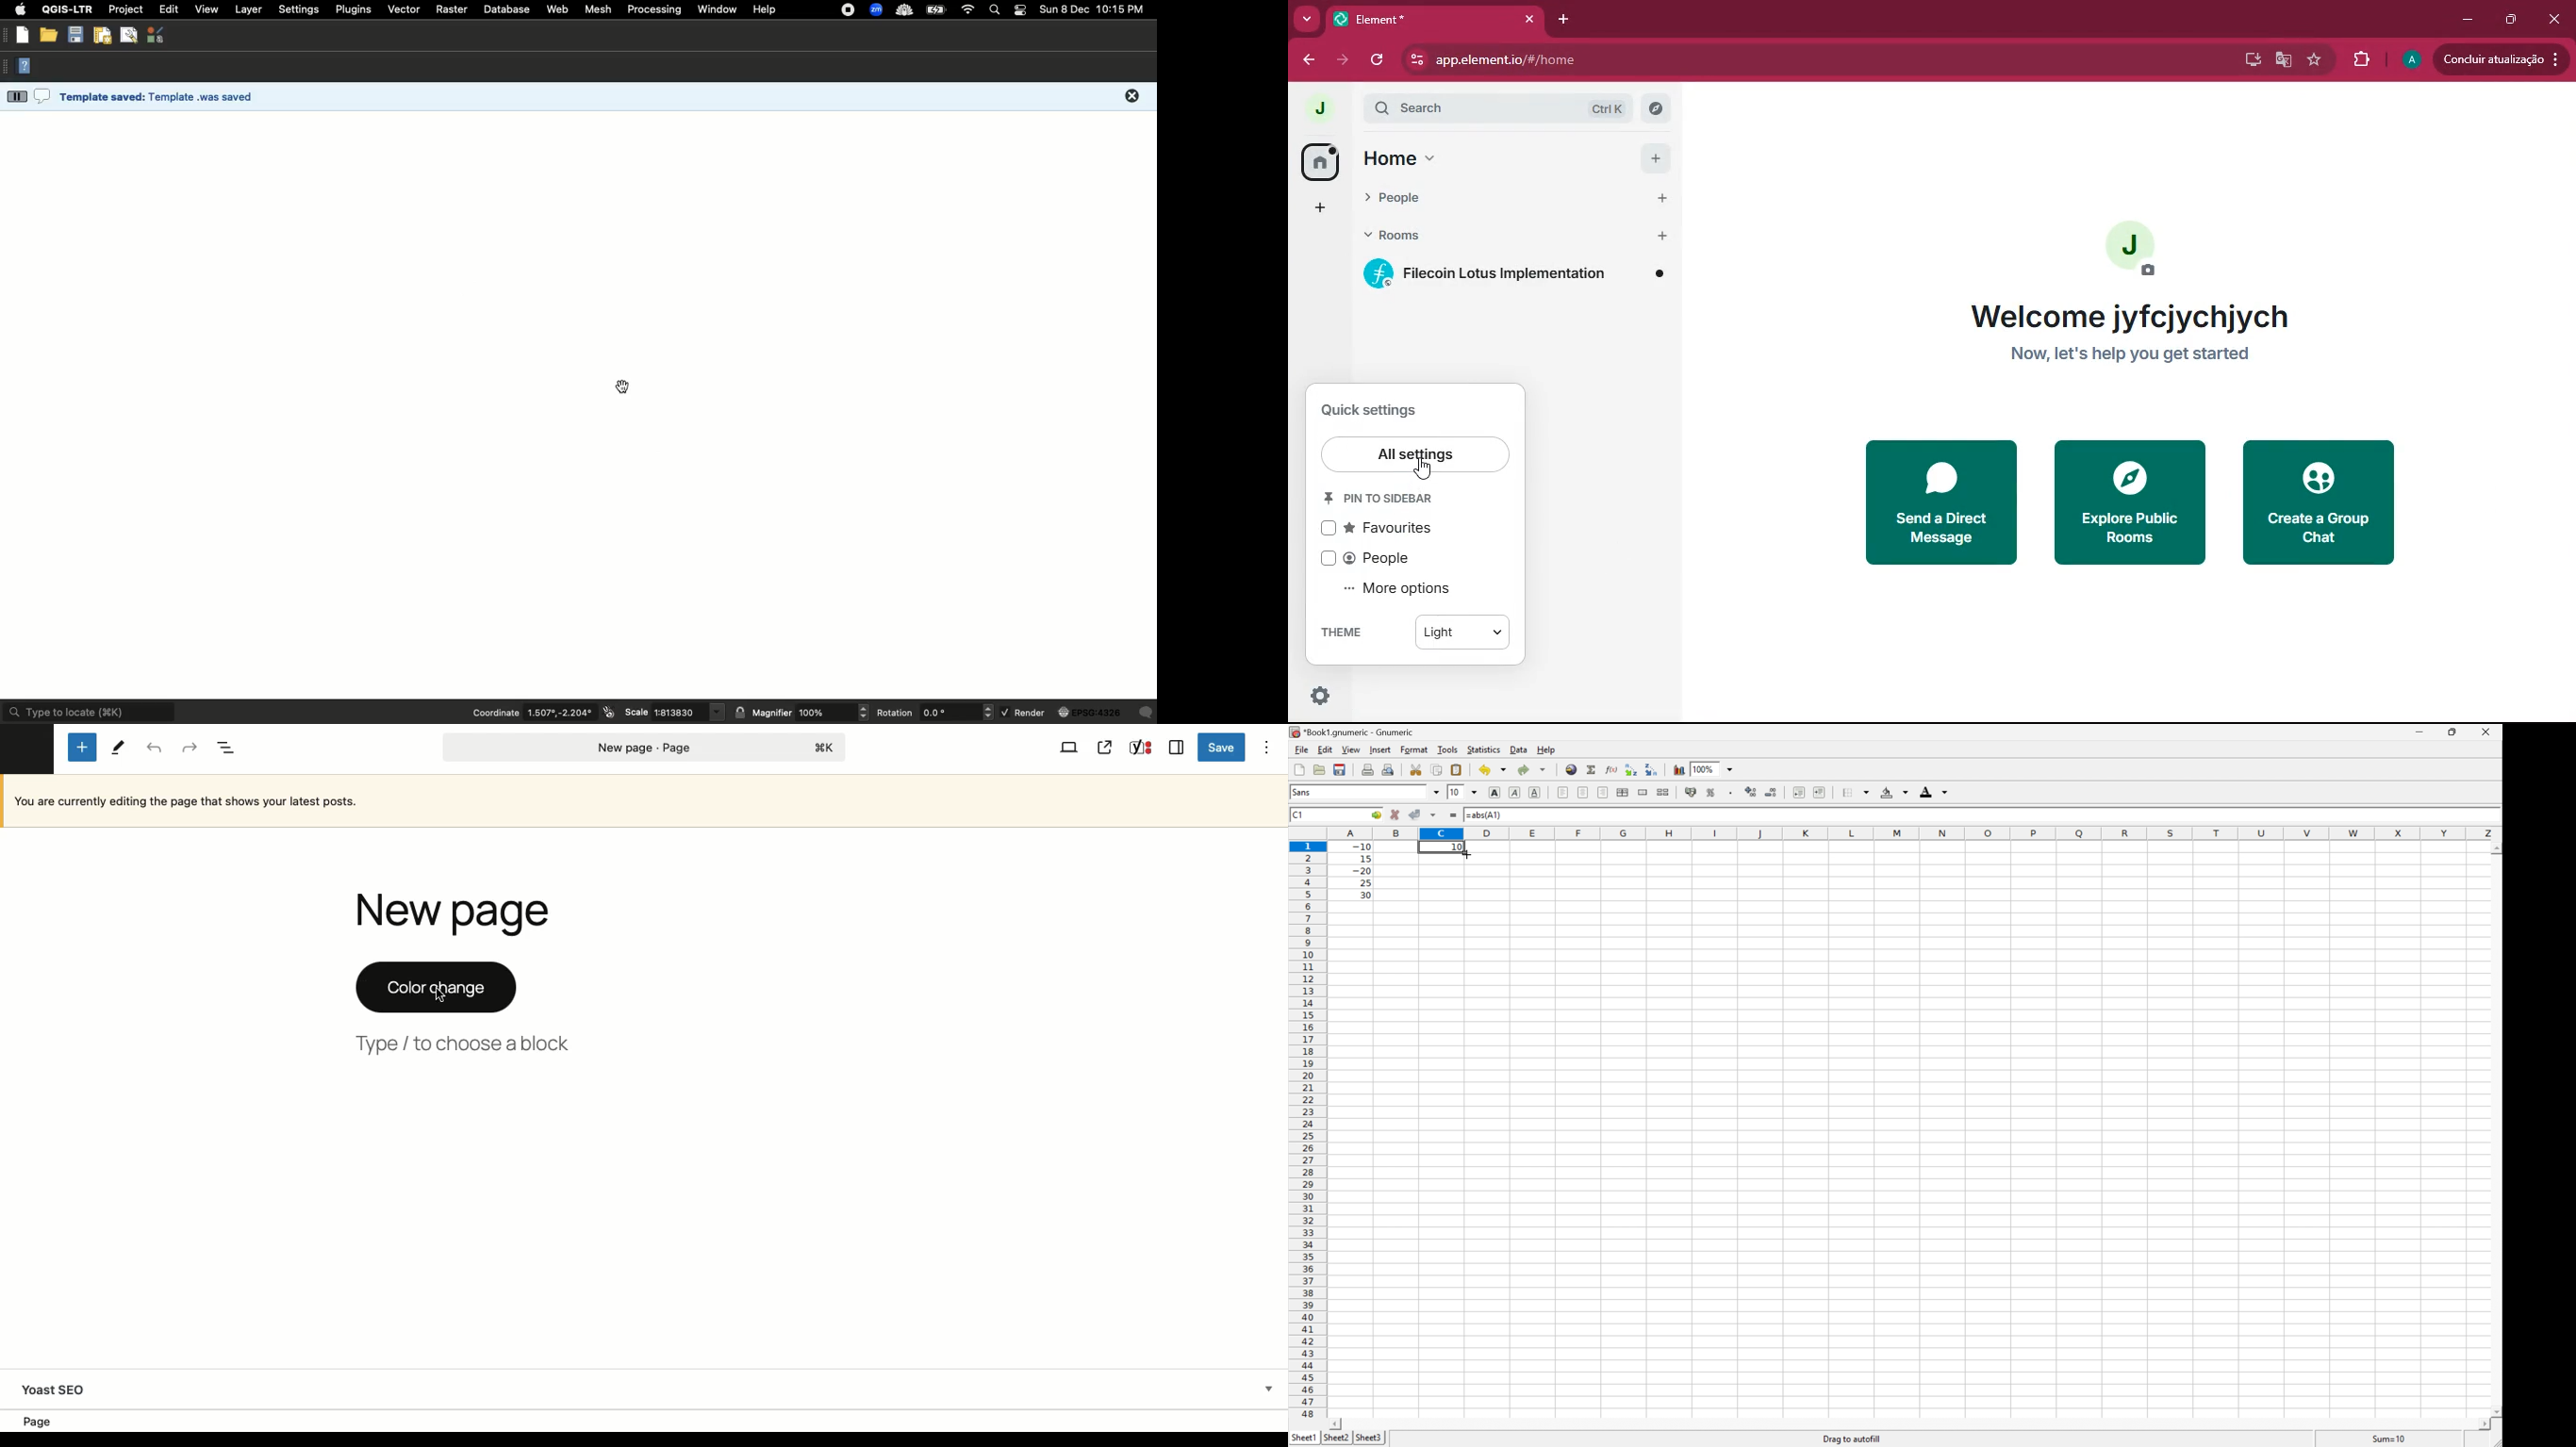 The image size is (2576, 1456). Describe the element at coordinates (2495, 1411) in the screenshot. I see `Scroll down` at that location.